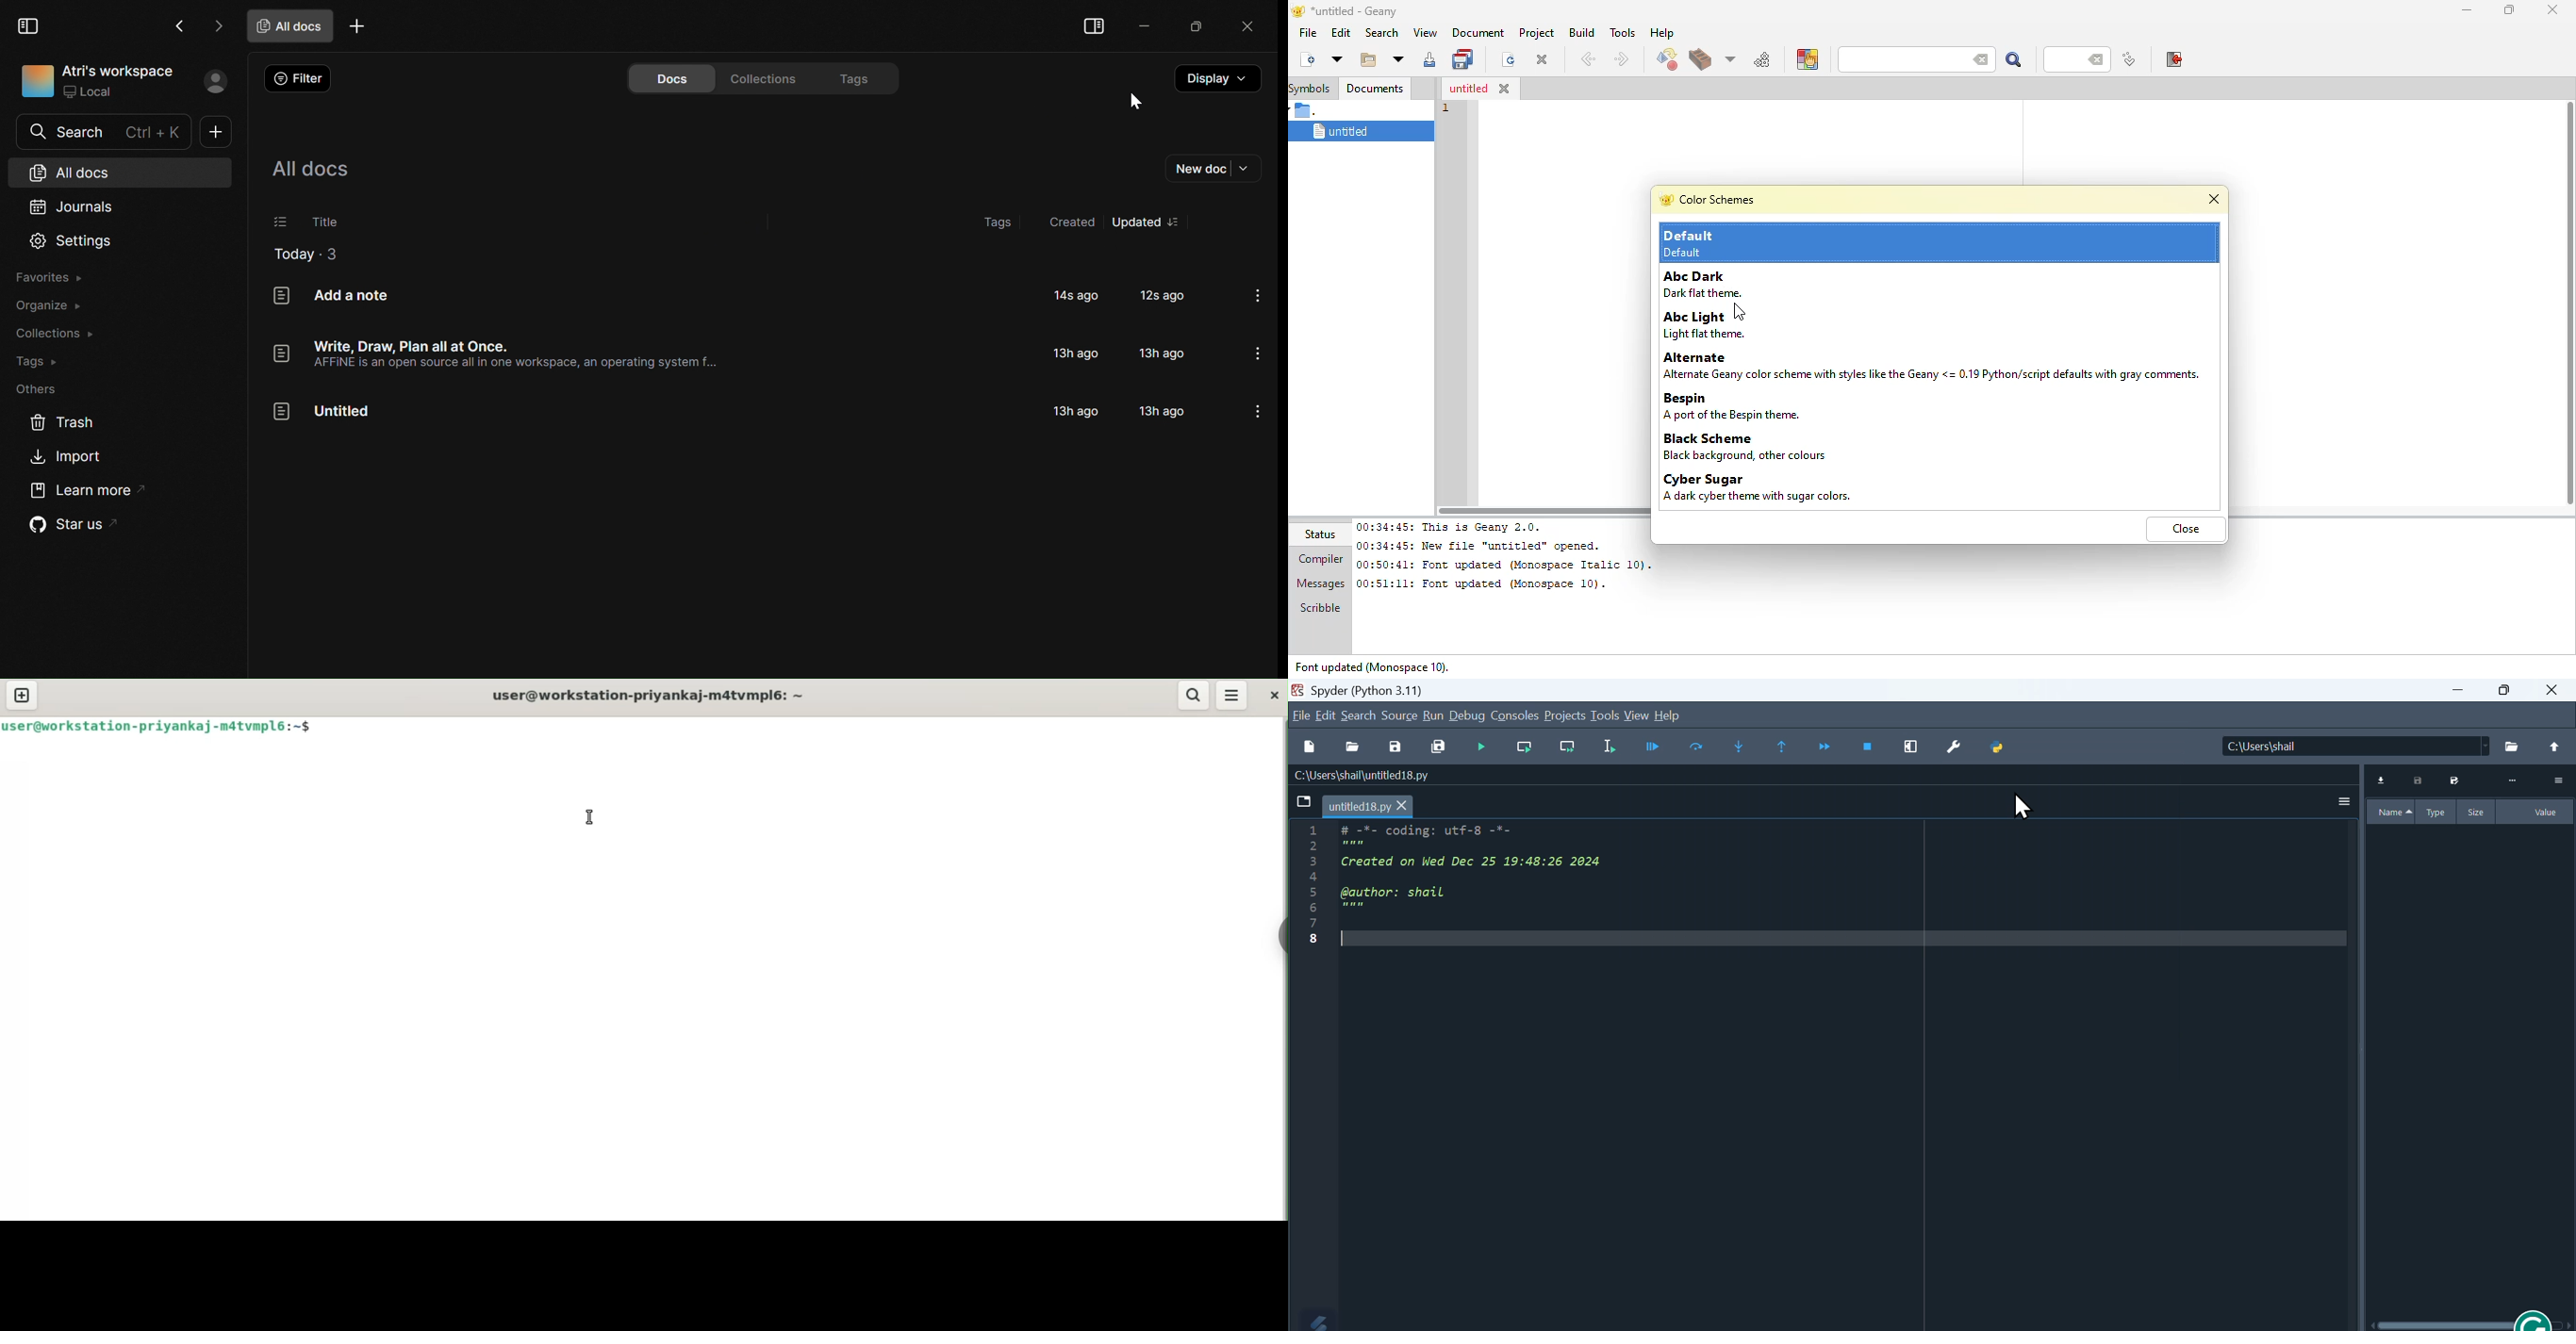  What do you see at coordinates (1374, 87) in the screenshot?
I see `documents` at bounding box center [1374, 87].